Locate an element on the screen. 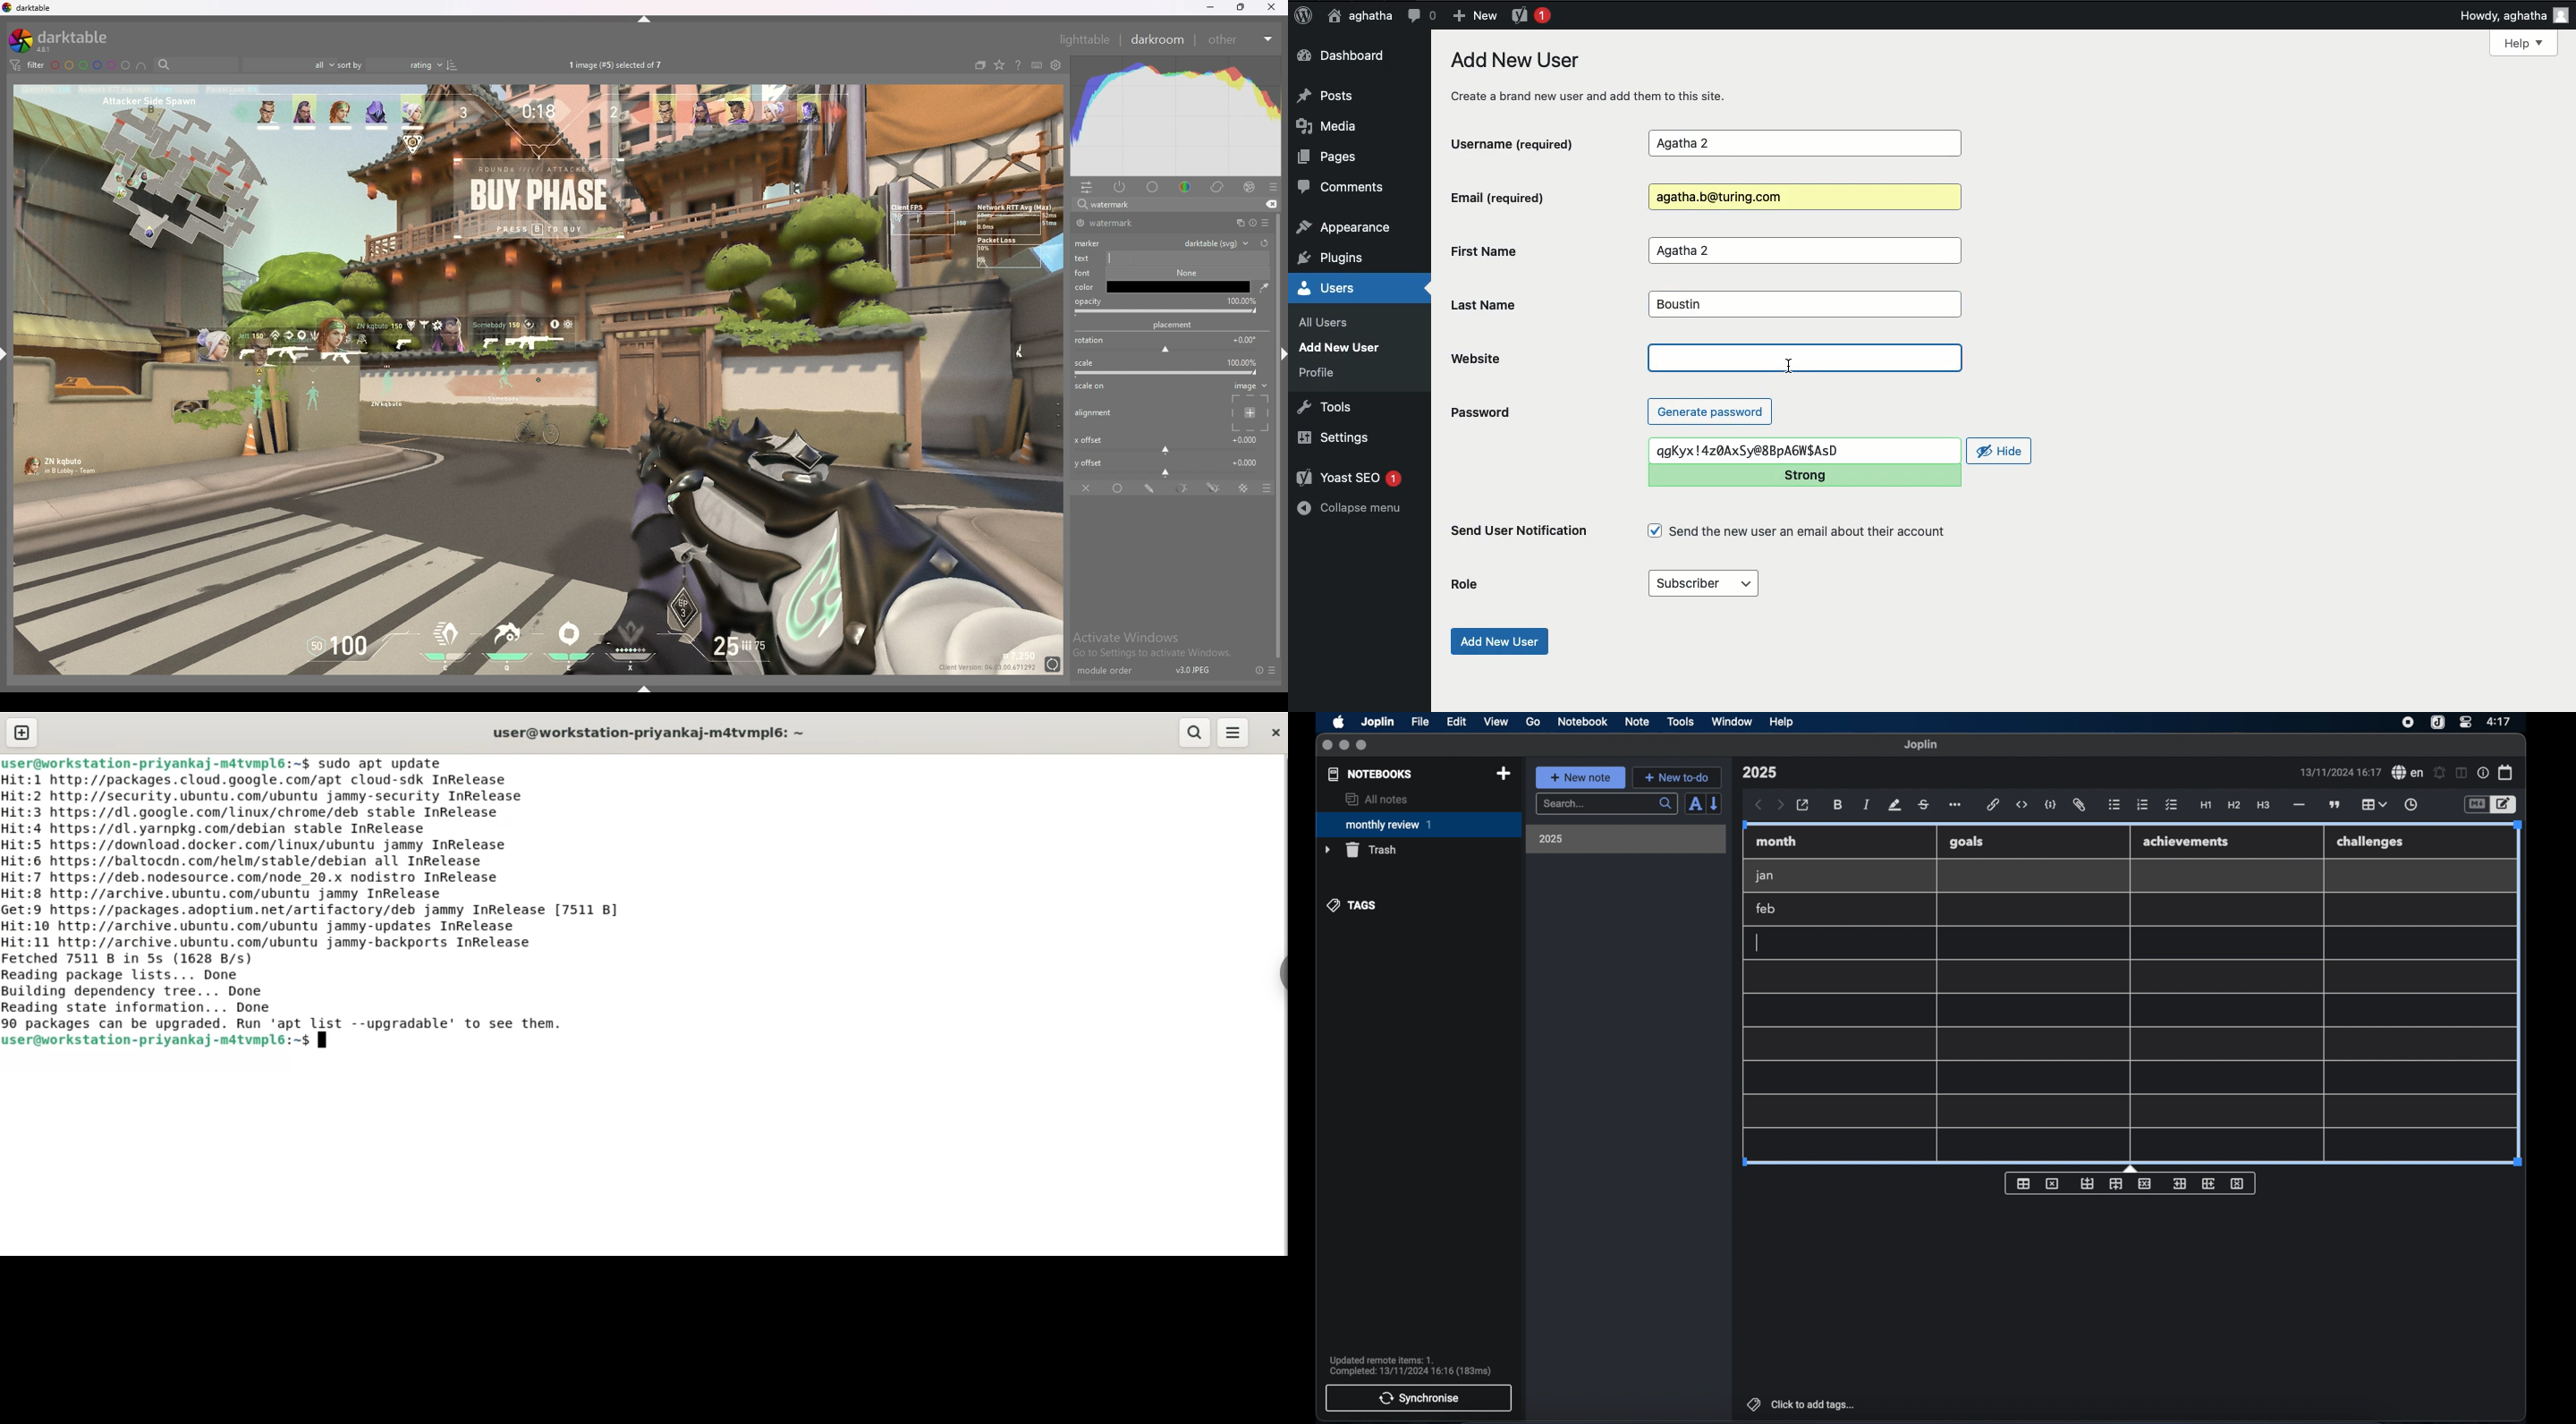 The image size is (2576, 1428). monthly review is located at coordinates (1419, 823).